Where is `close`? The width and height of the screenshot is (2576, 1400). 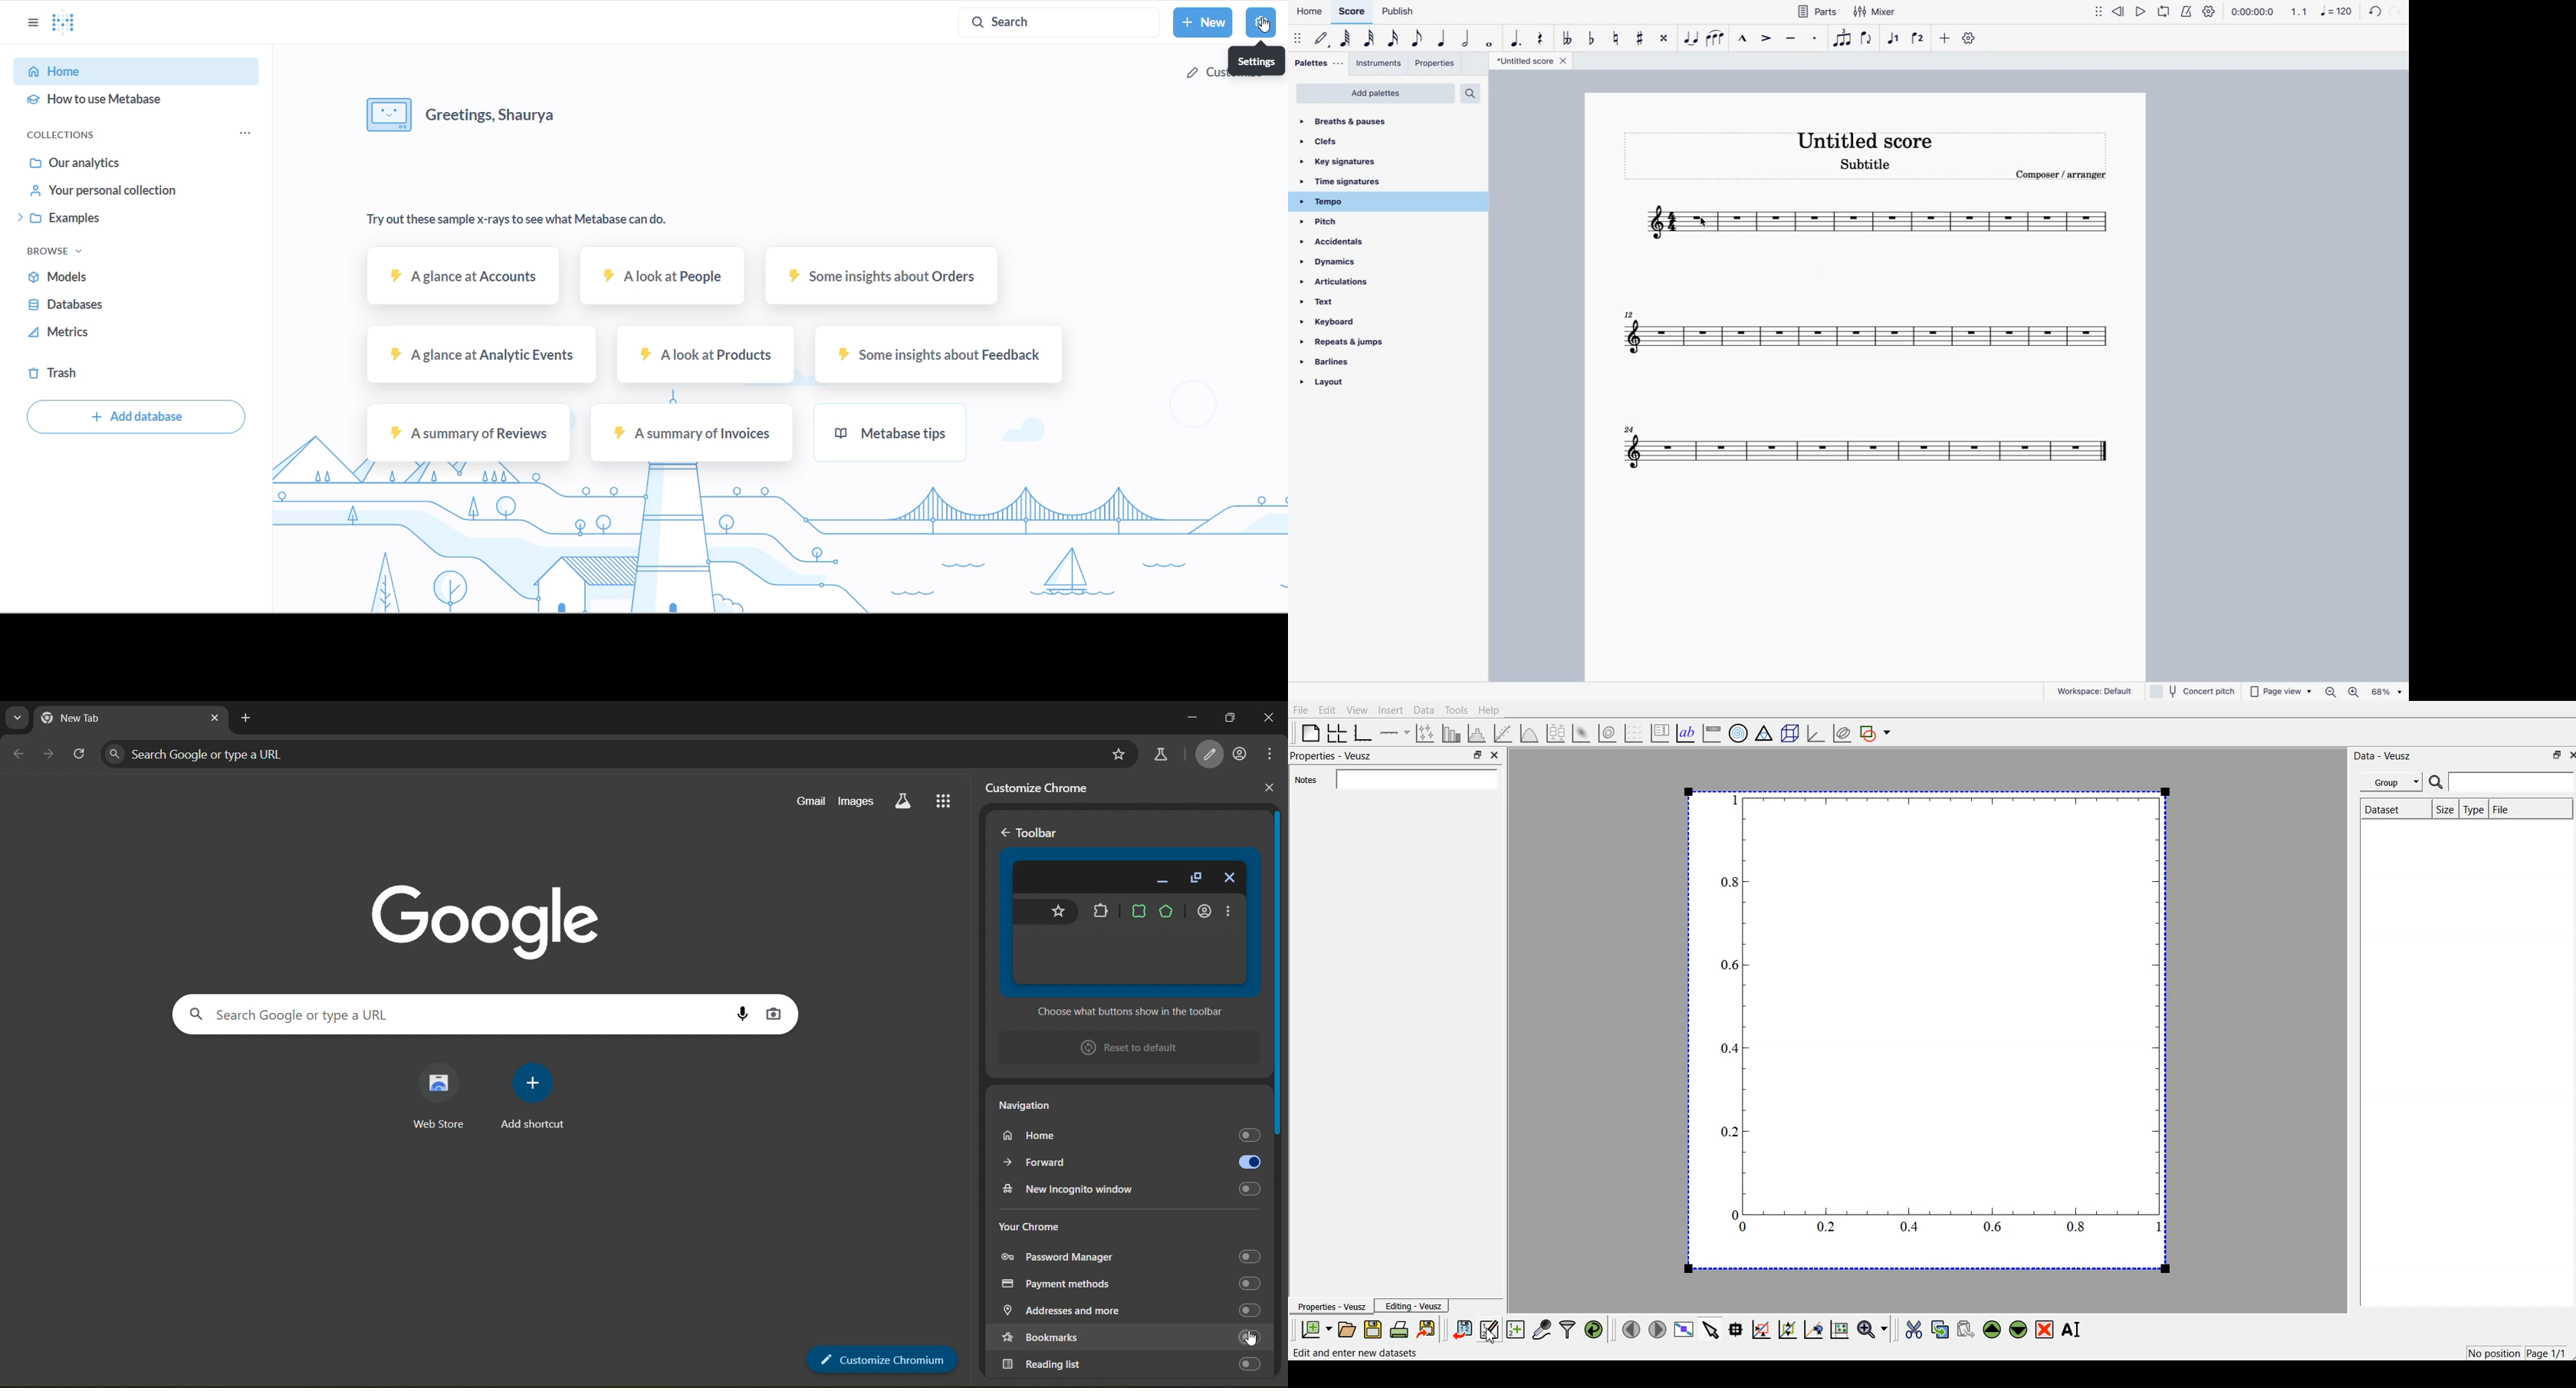 close is located at coordinates (1263, 787).